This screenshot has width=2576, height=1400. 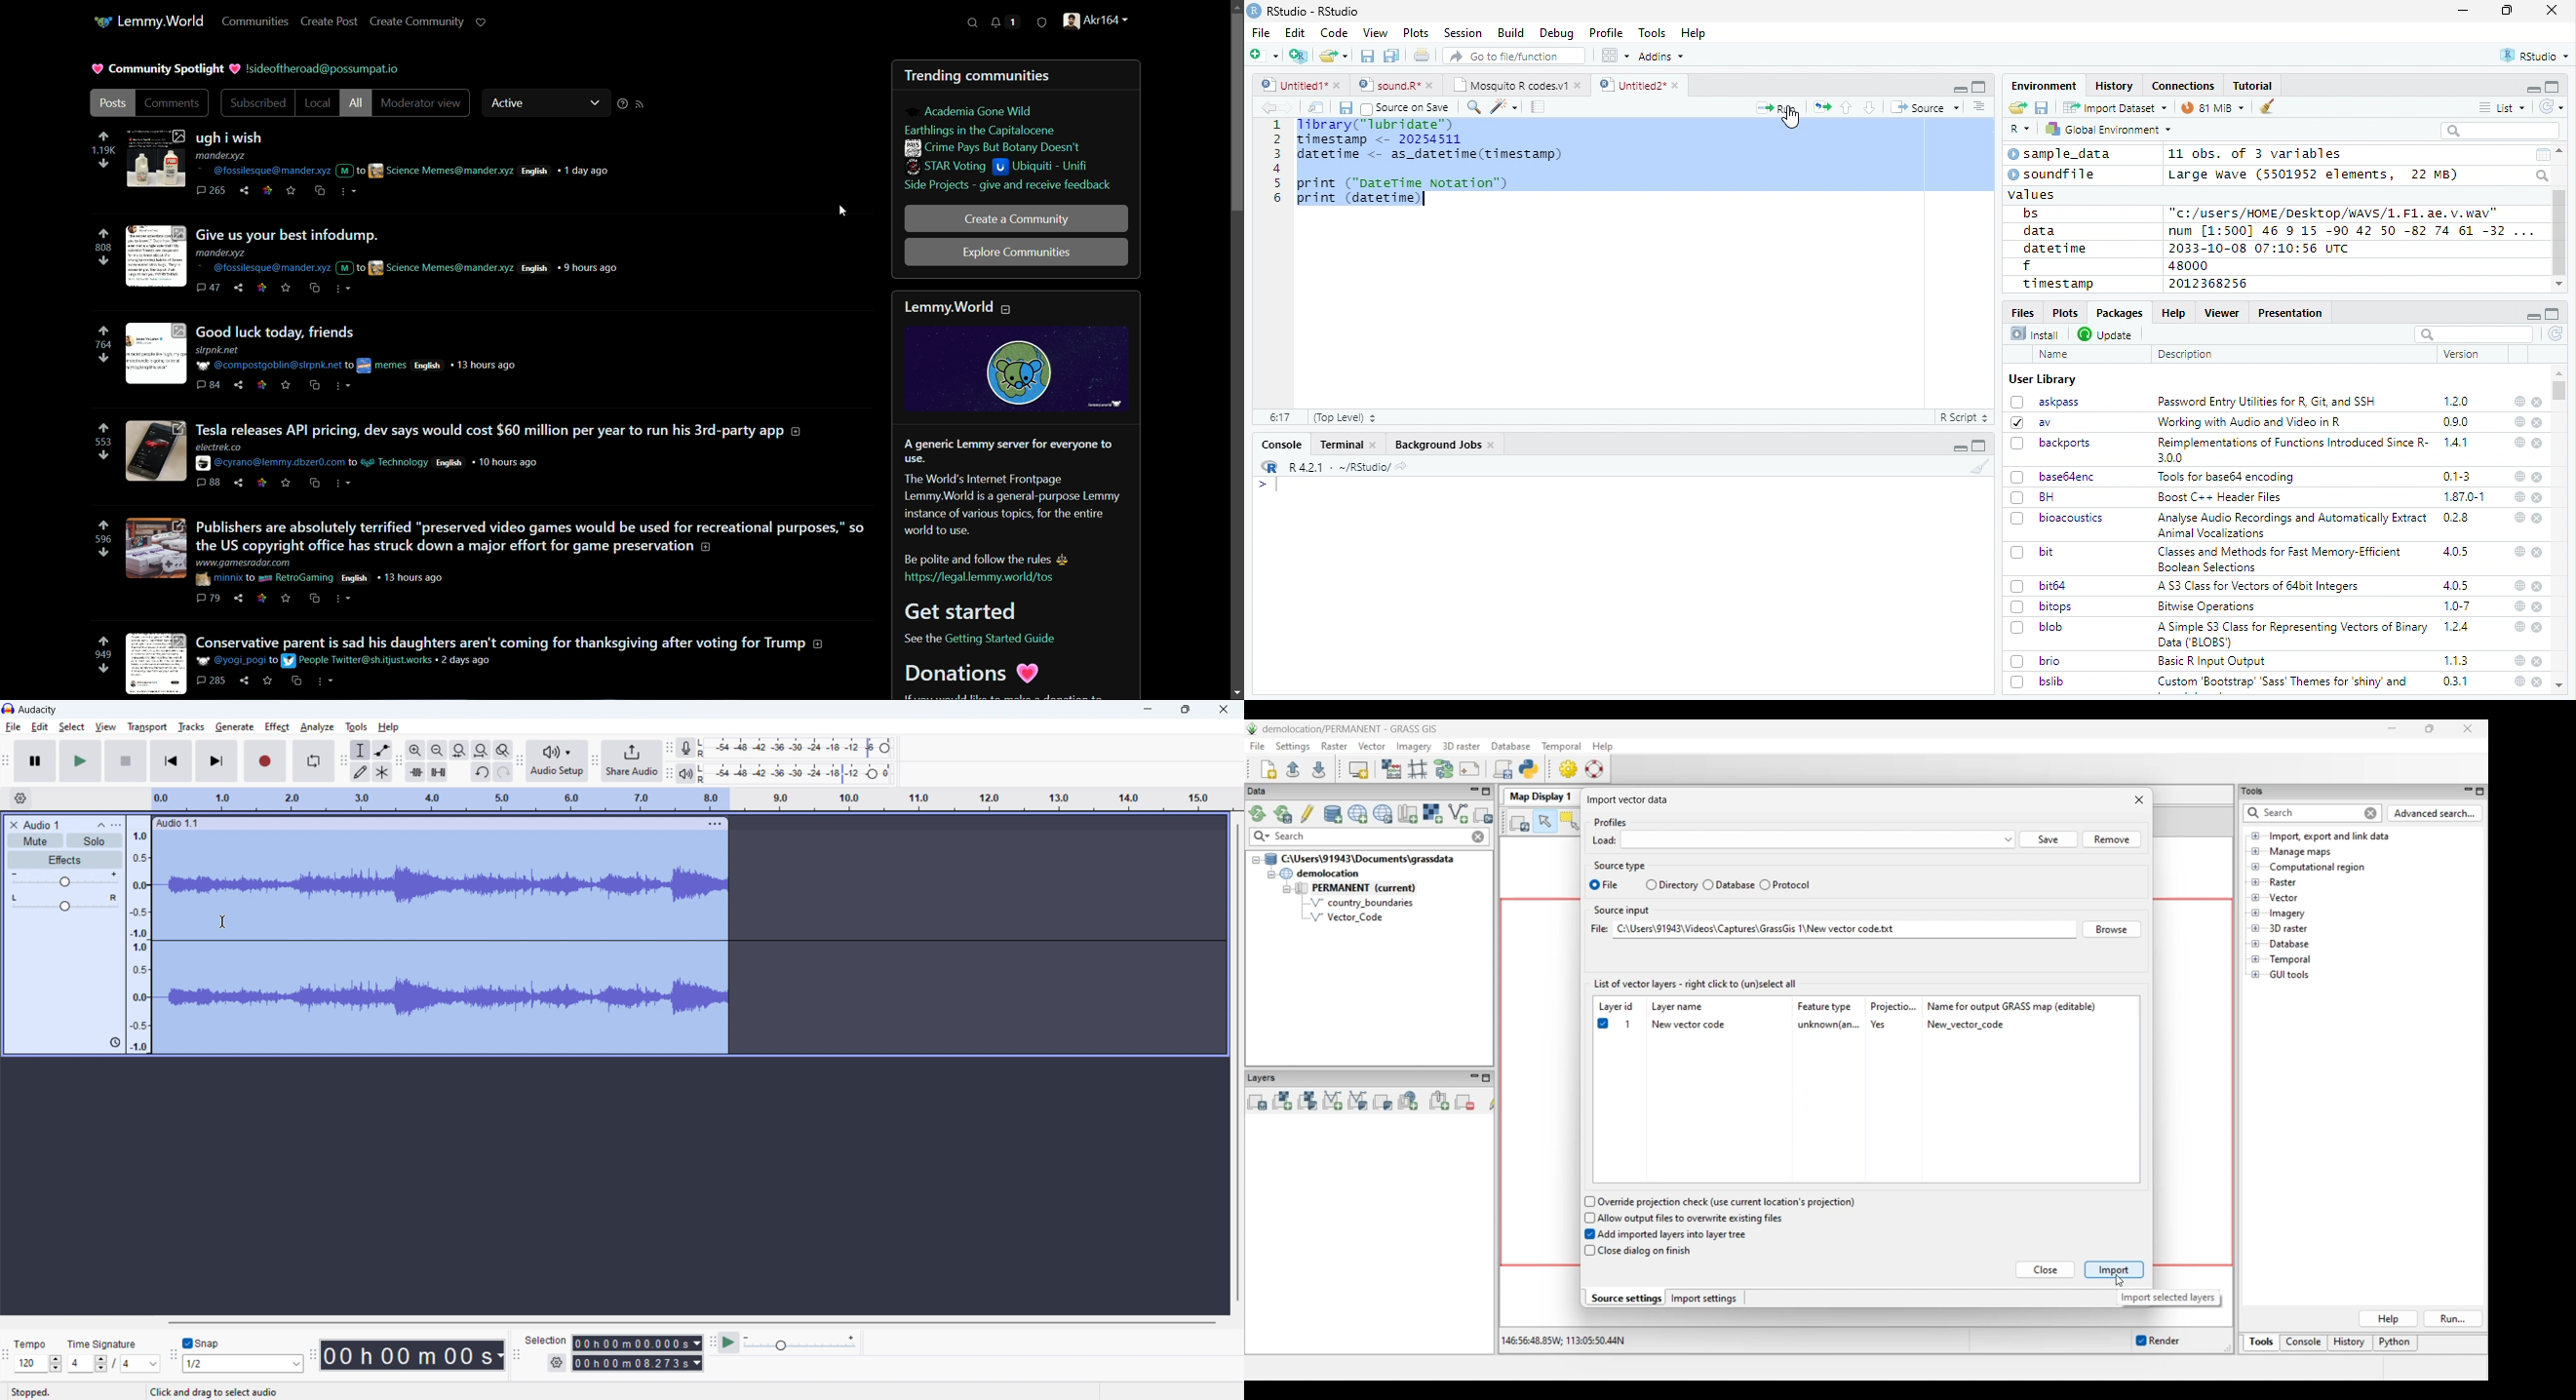 I want to click on 2012368256, so click(x=2211, y=284).